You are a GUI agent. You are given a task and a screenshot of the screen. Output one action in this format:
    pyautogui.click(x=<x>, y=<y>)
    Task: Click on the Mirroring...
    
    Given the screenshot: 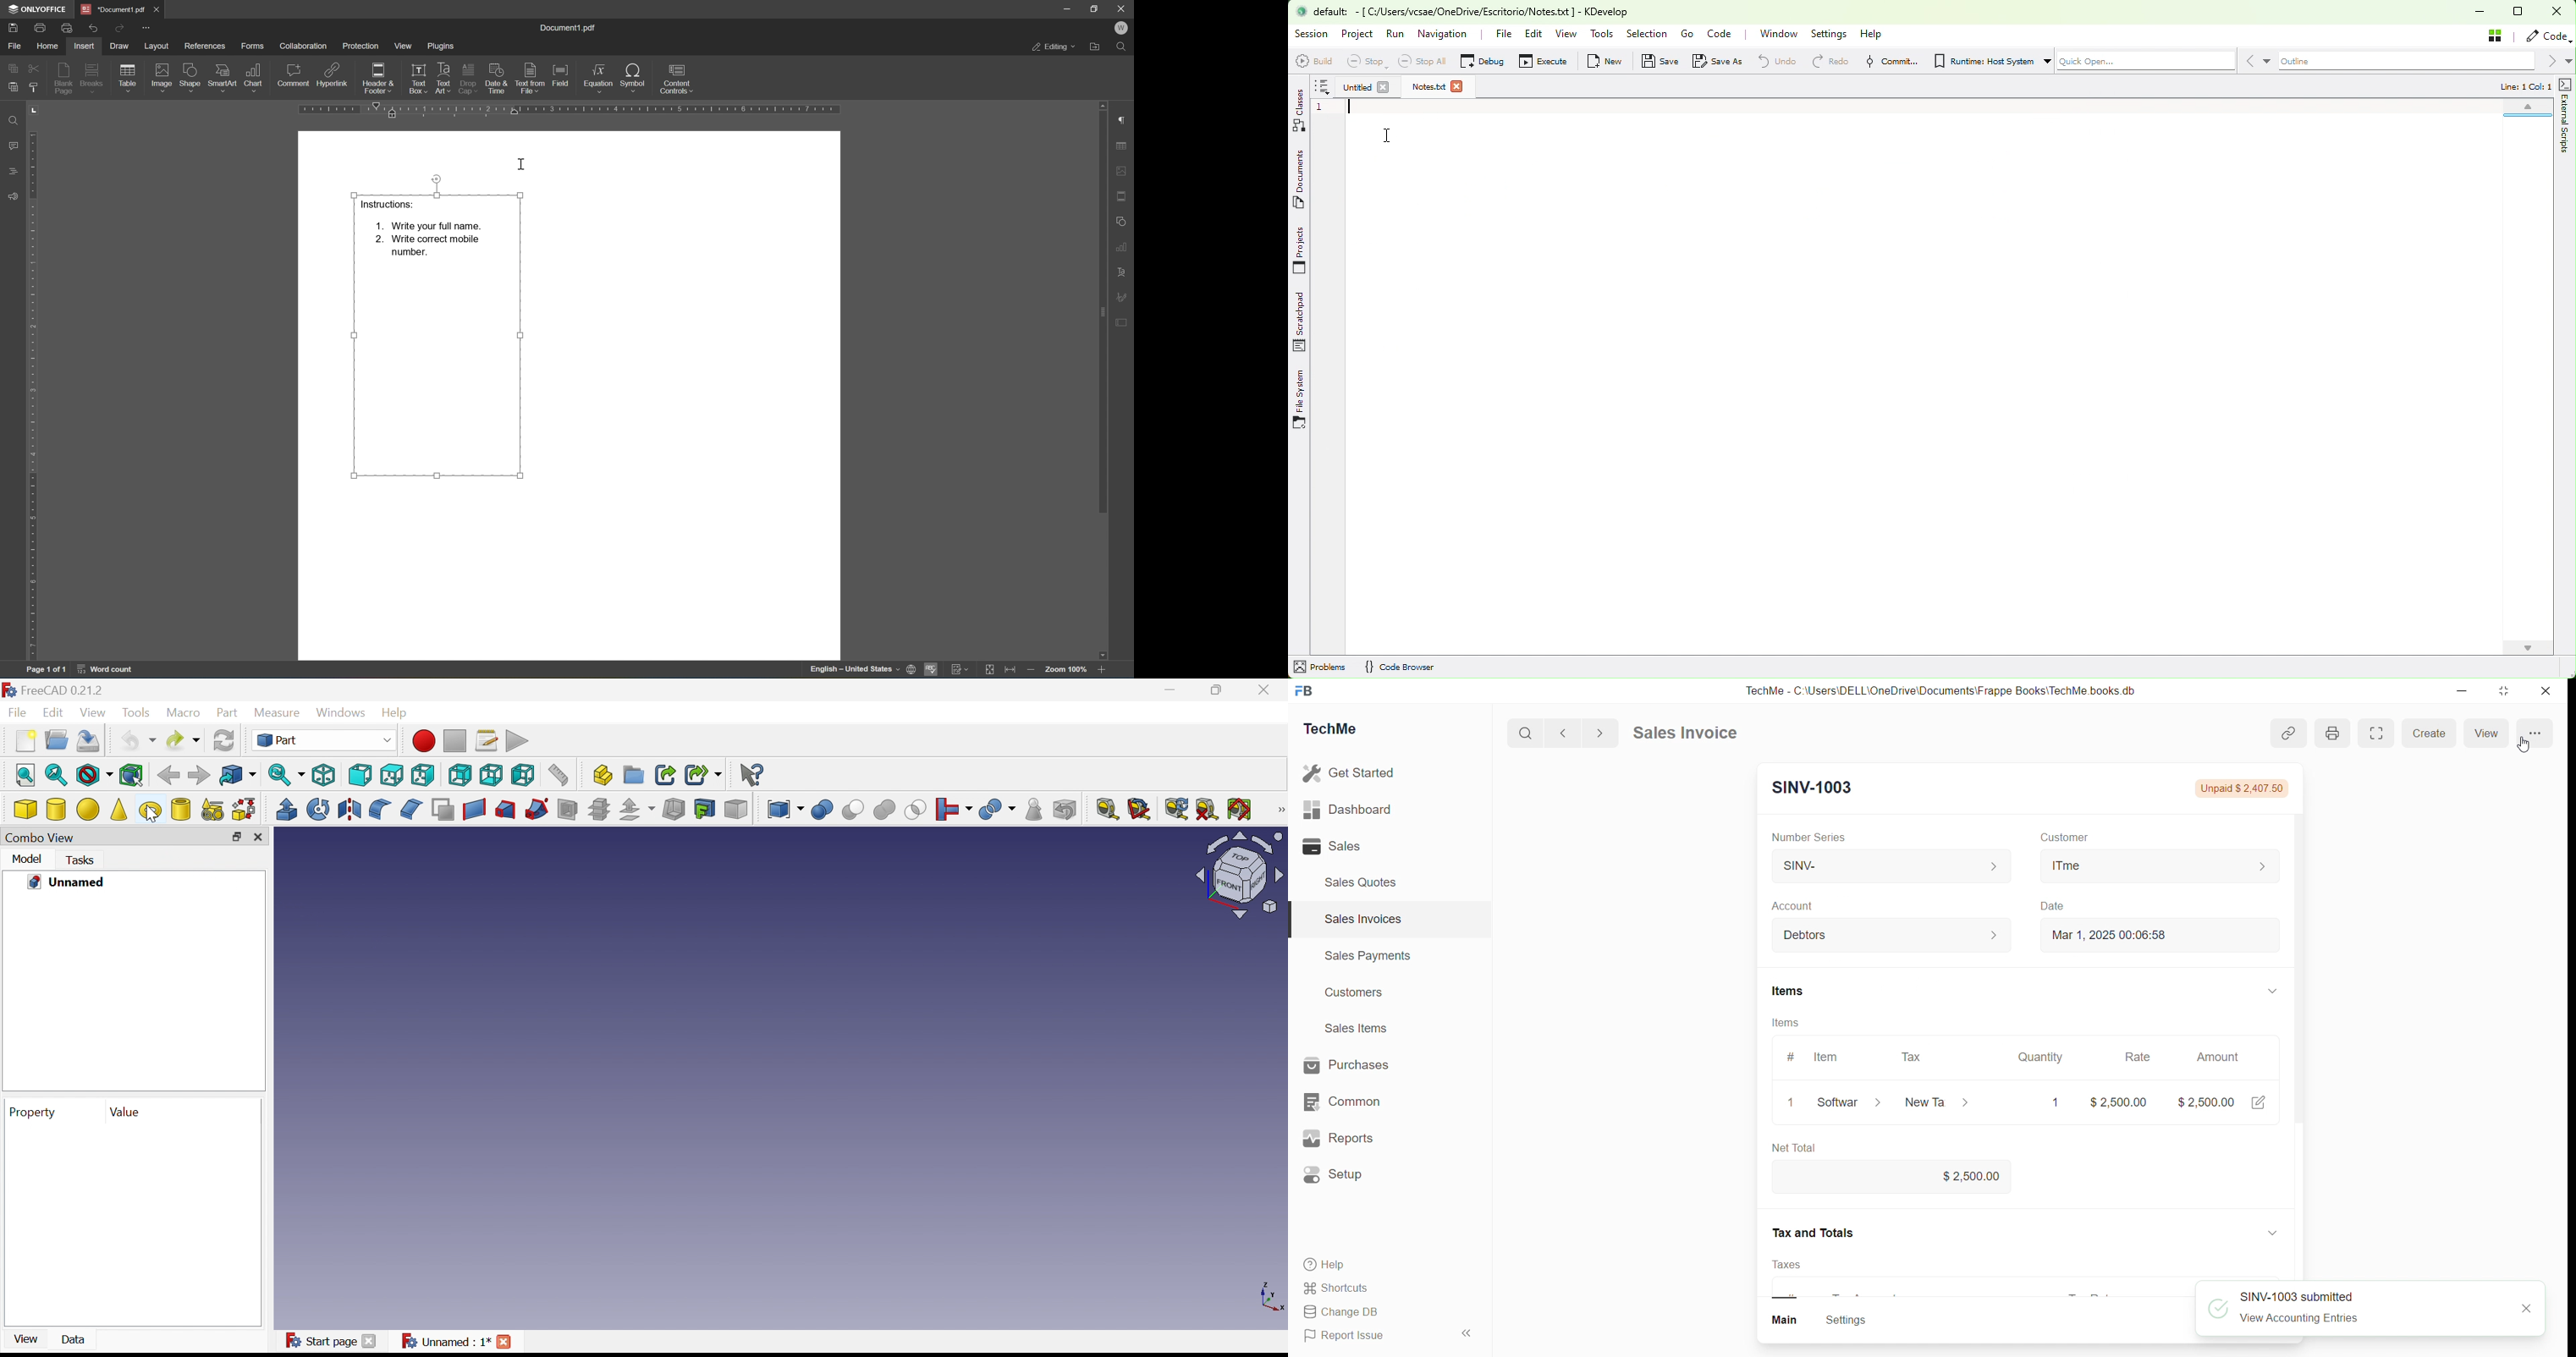 What is the action you would take?
    pyautogui.click(x=350, y=811)
    